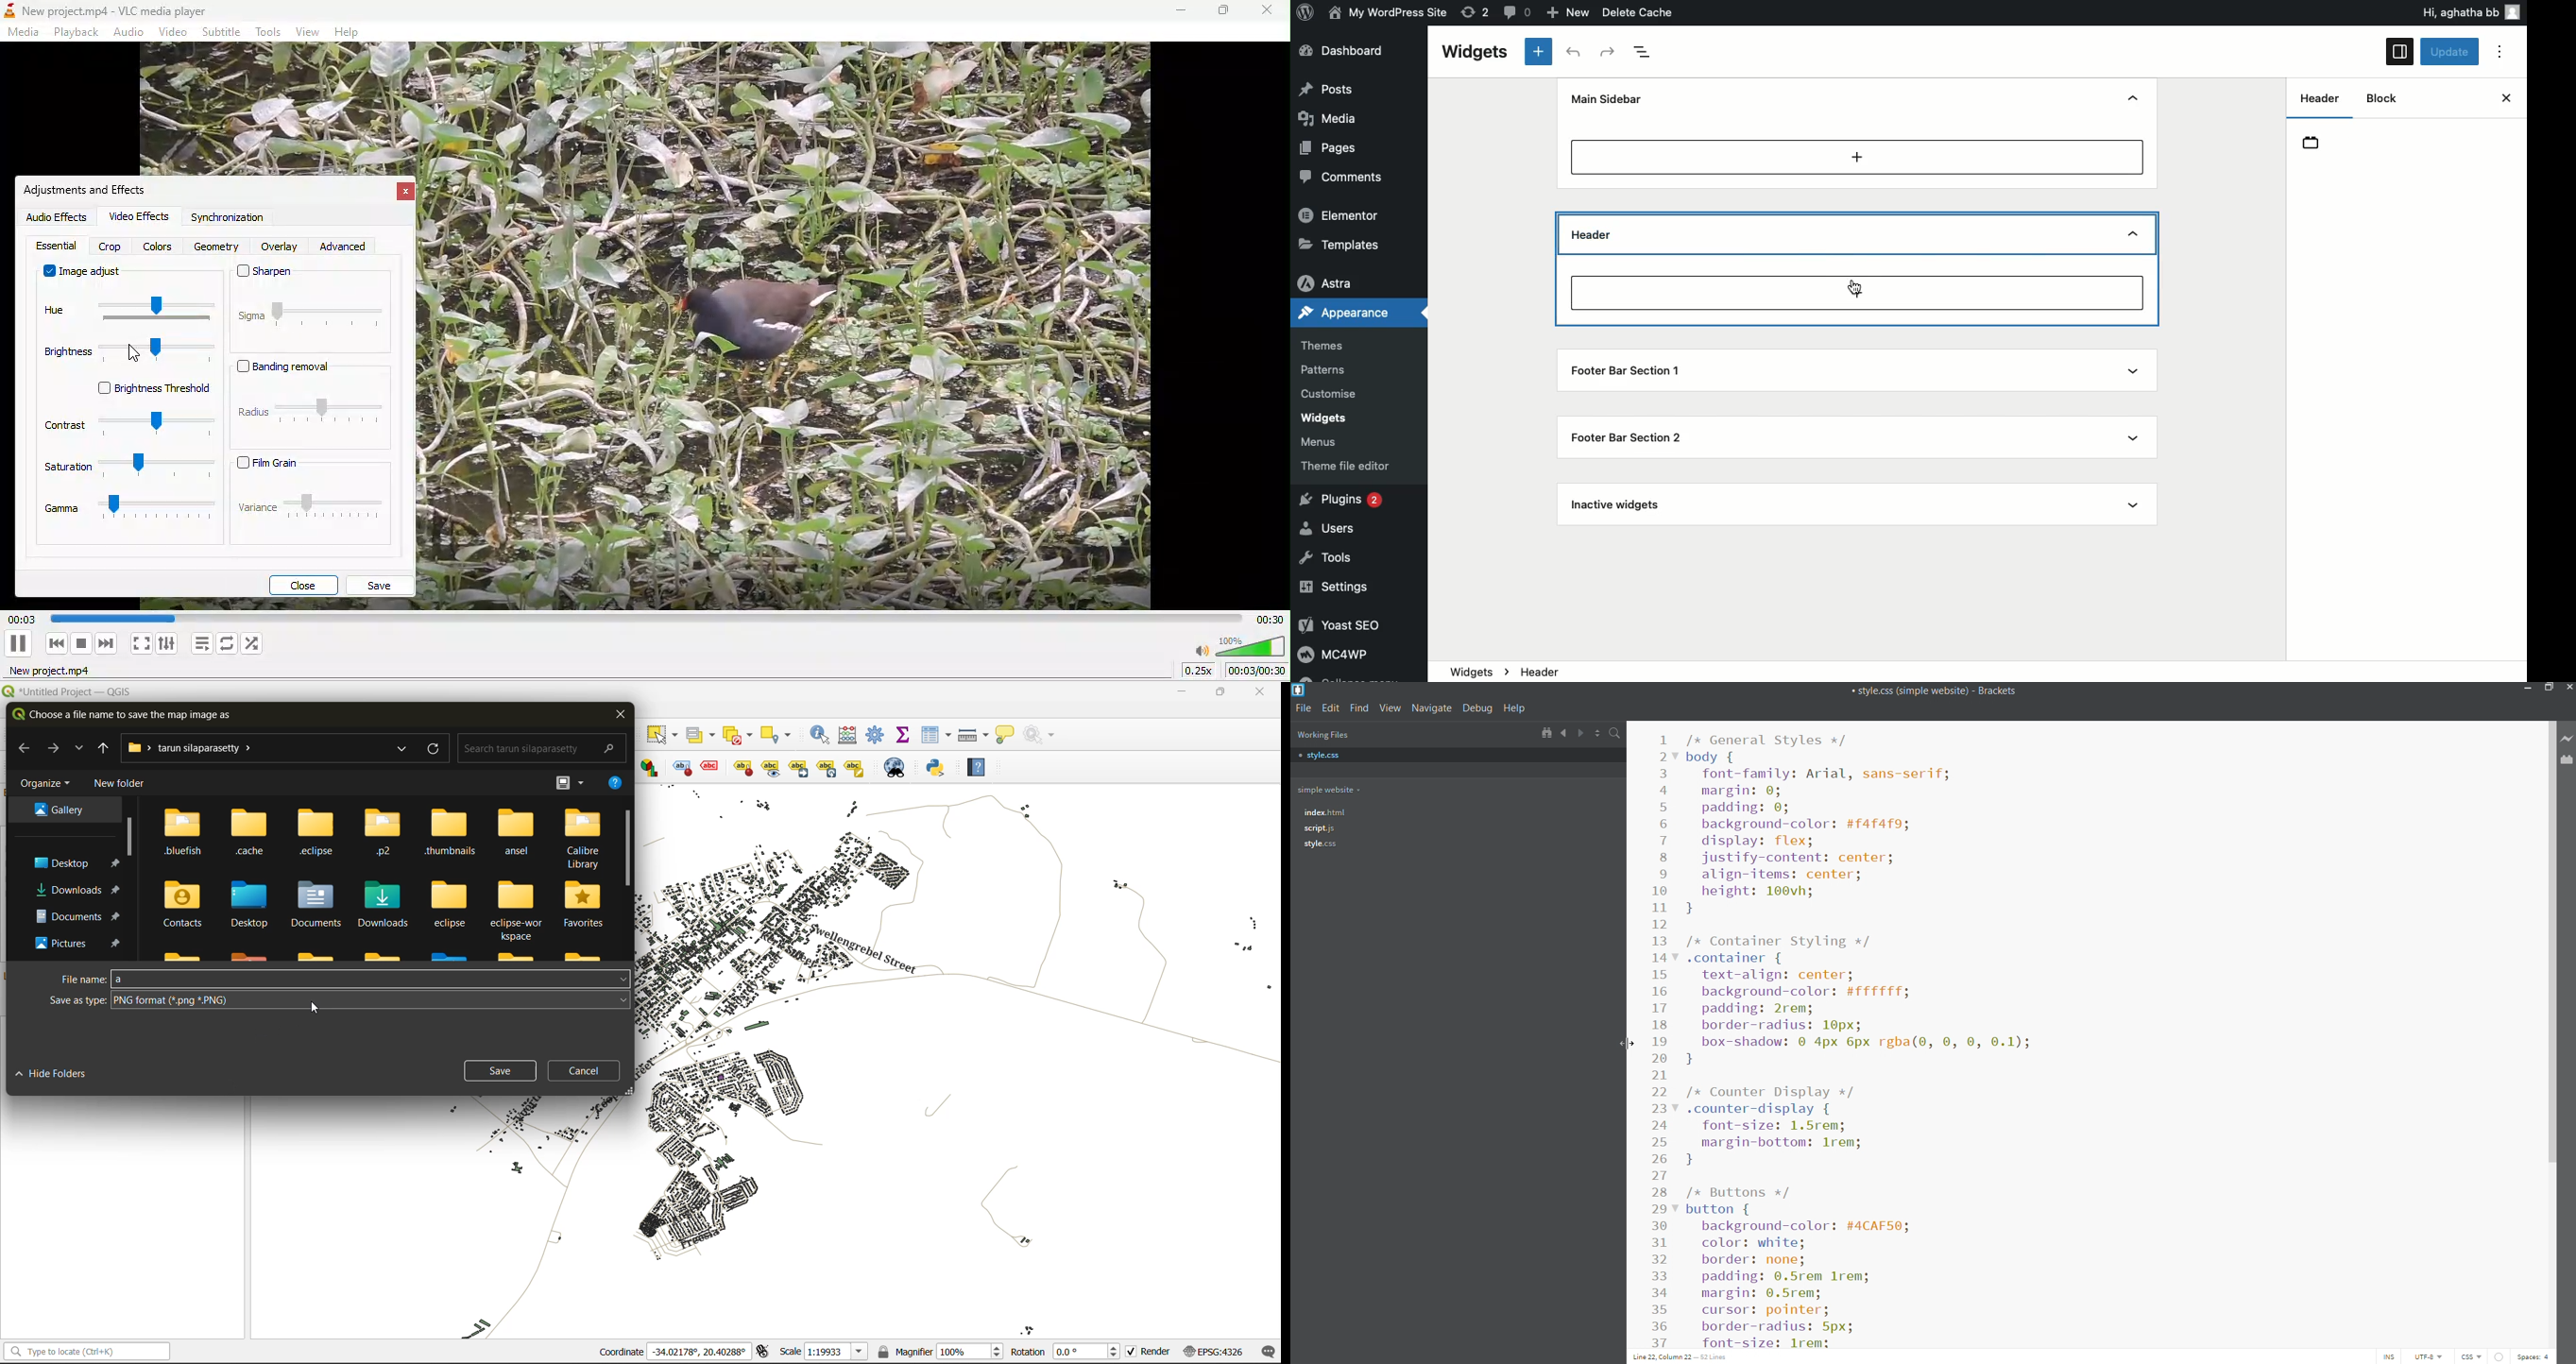  Describe the element at coordinates (310, 415) in the screenshot. I see `radius` at that location.